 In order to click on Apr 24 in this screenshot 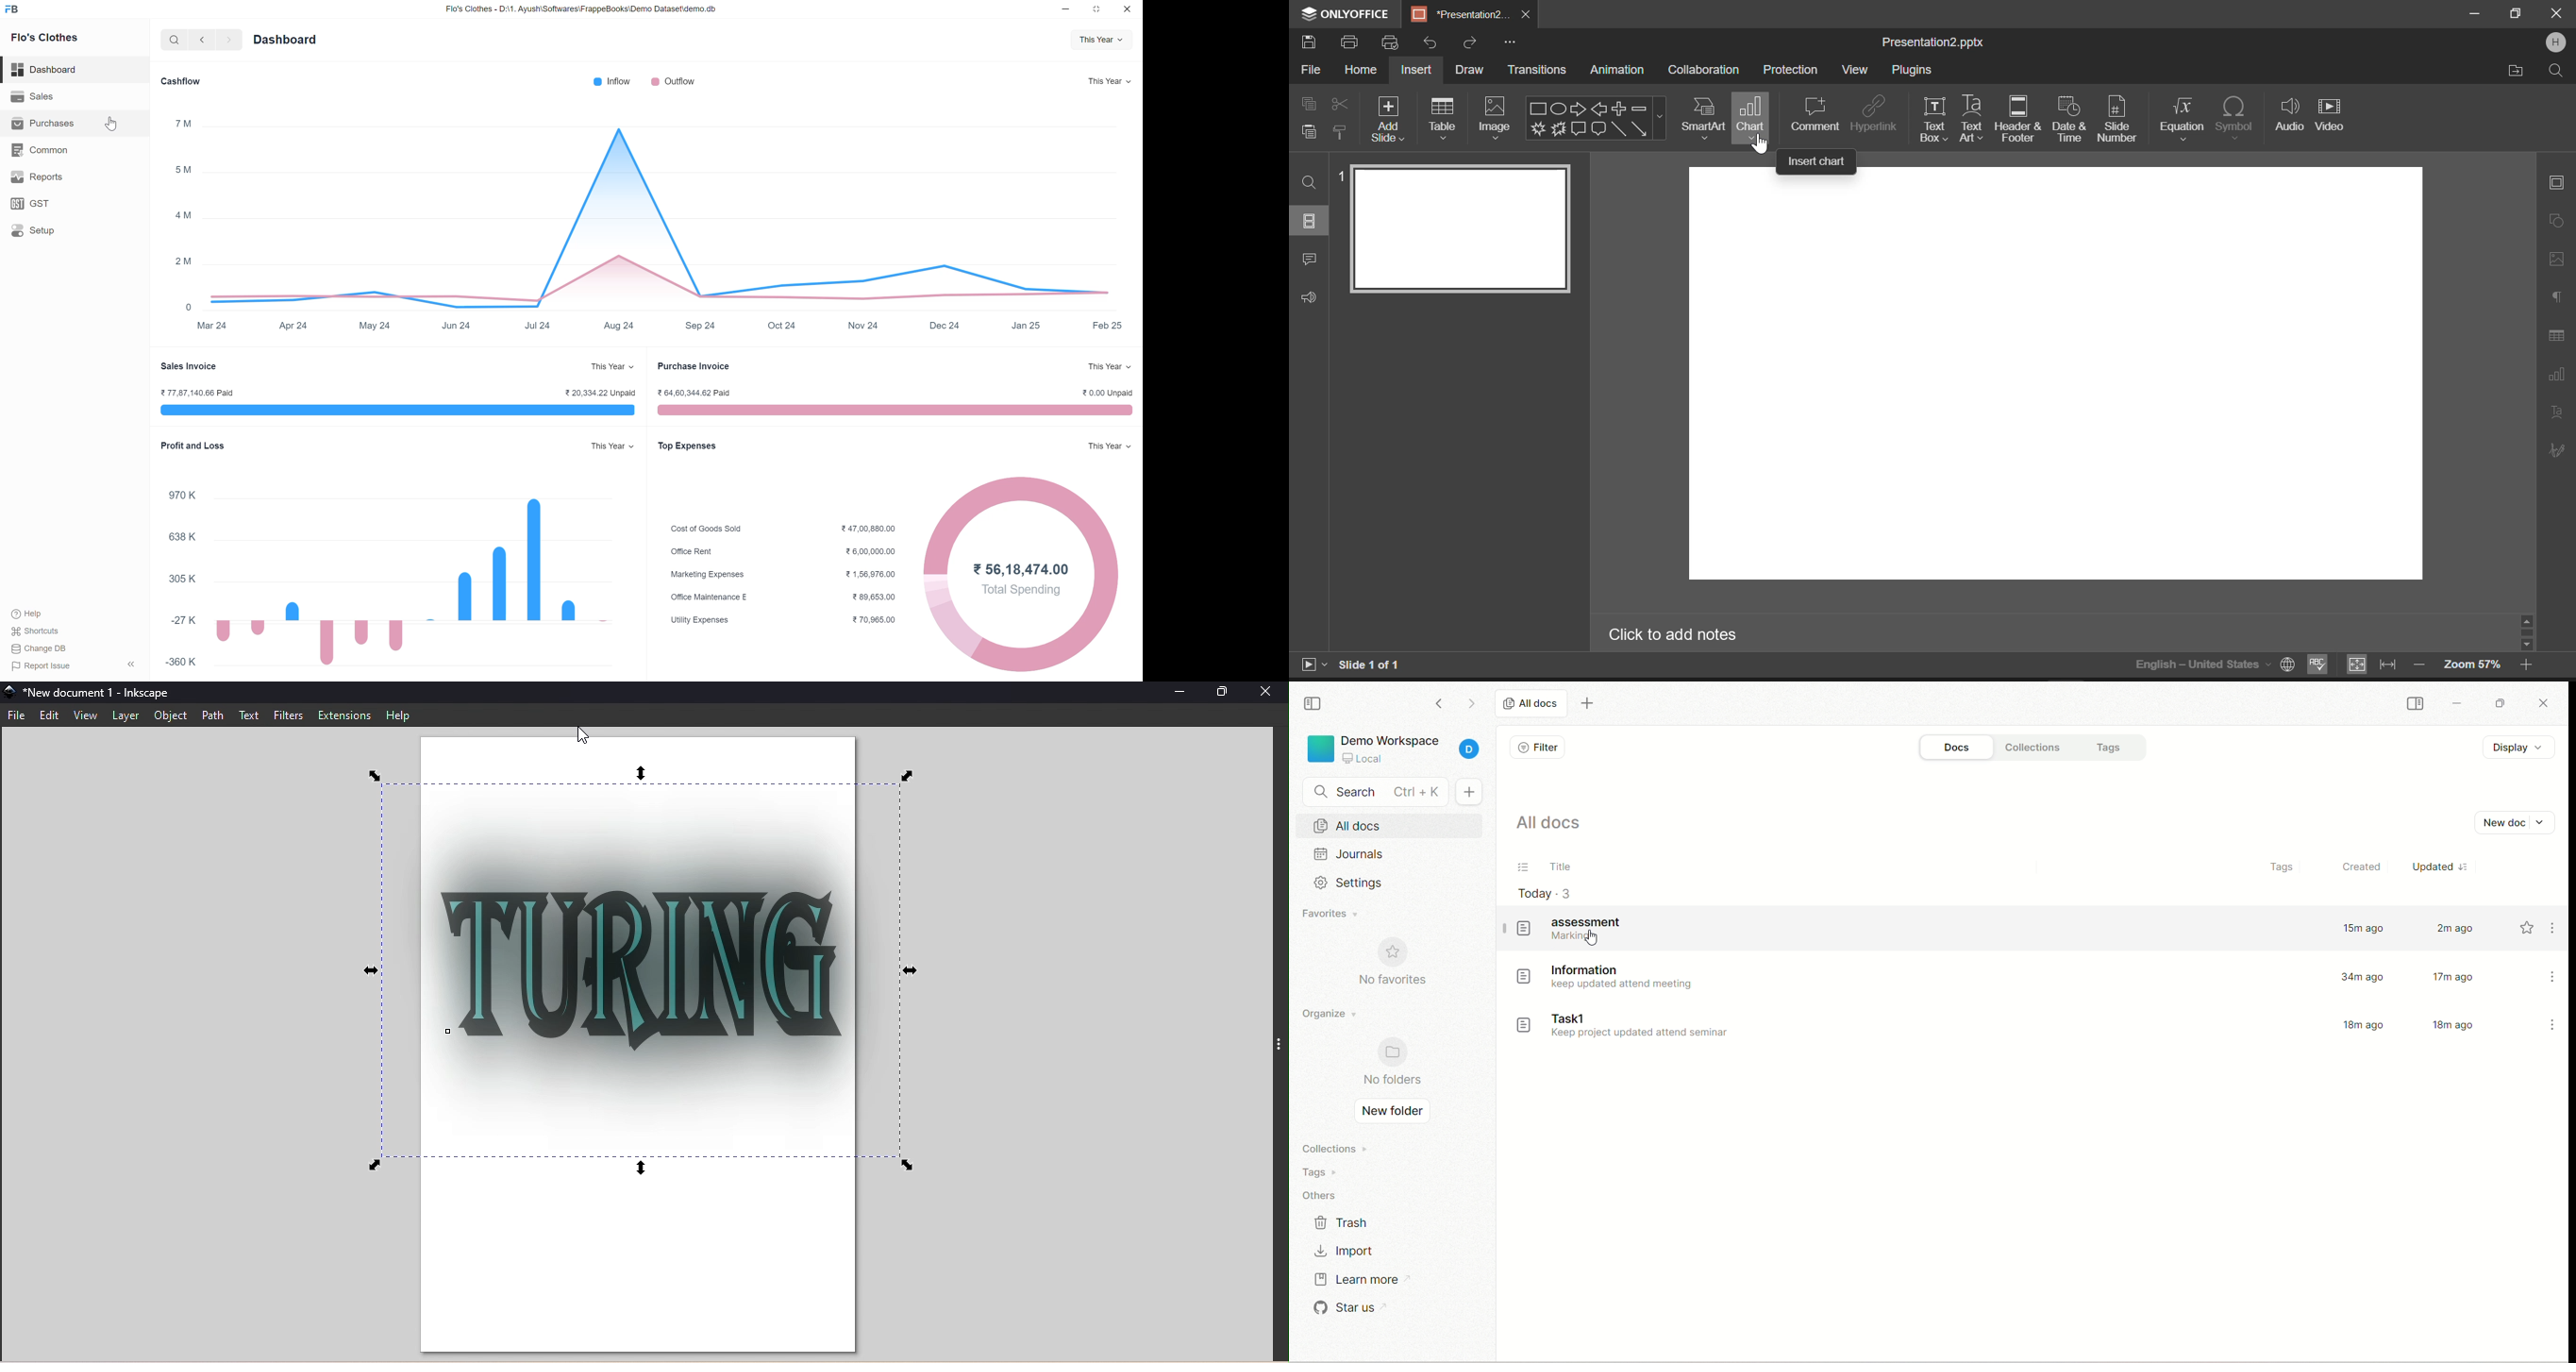, I will do `click(293, 325)`.